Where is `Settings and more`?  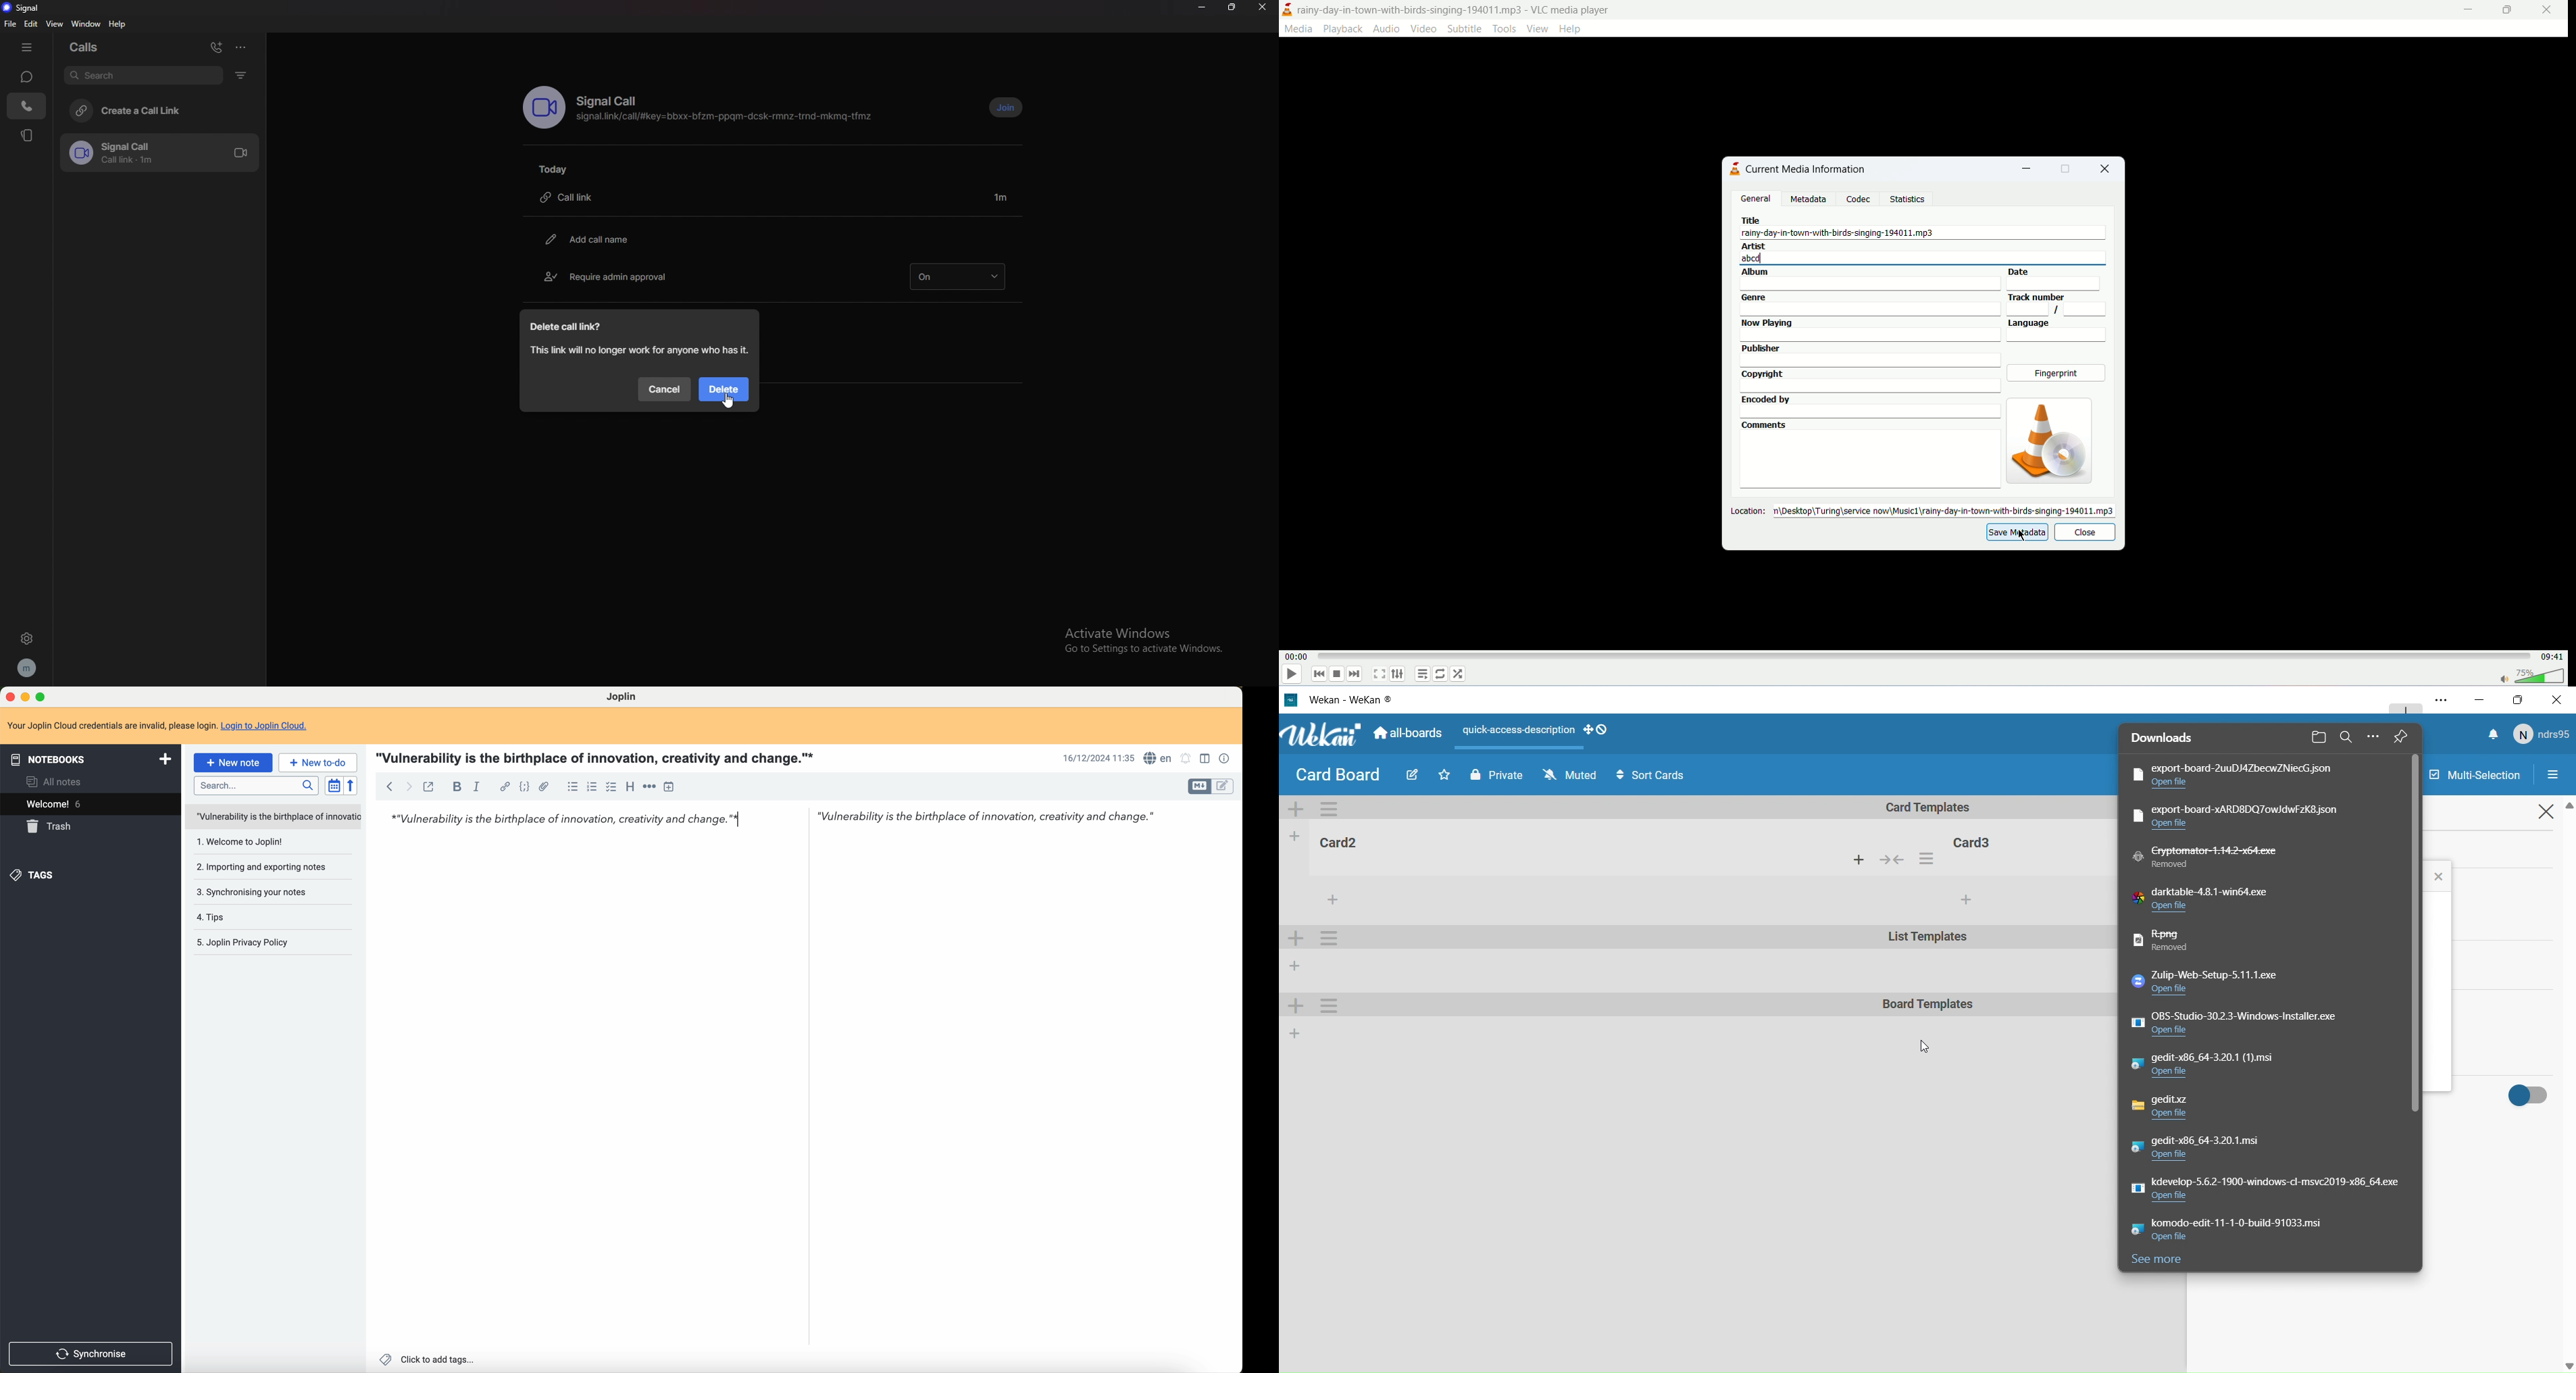
Settings and more is located at coordinates (2435, 701).